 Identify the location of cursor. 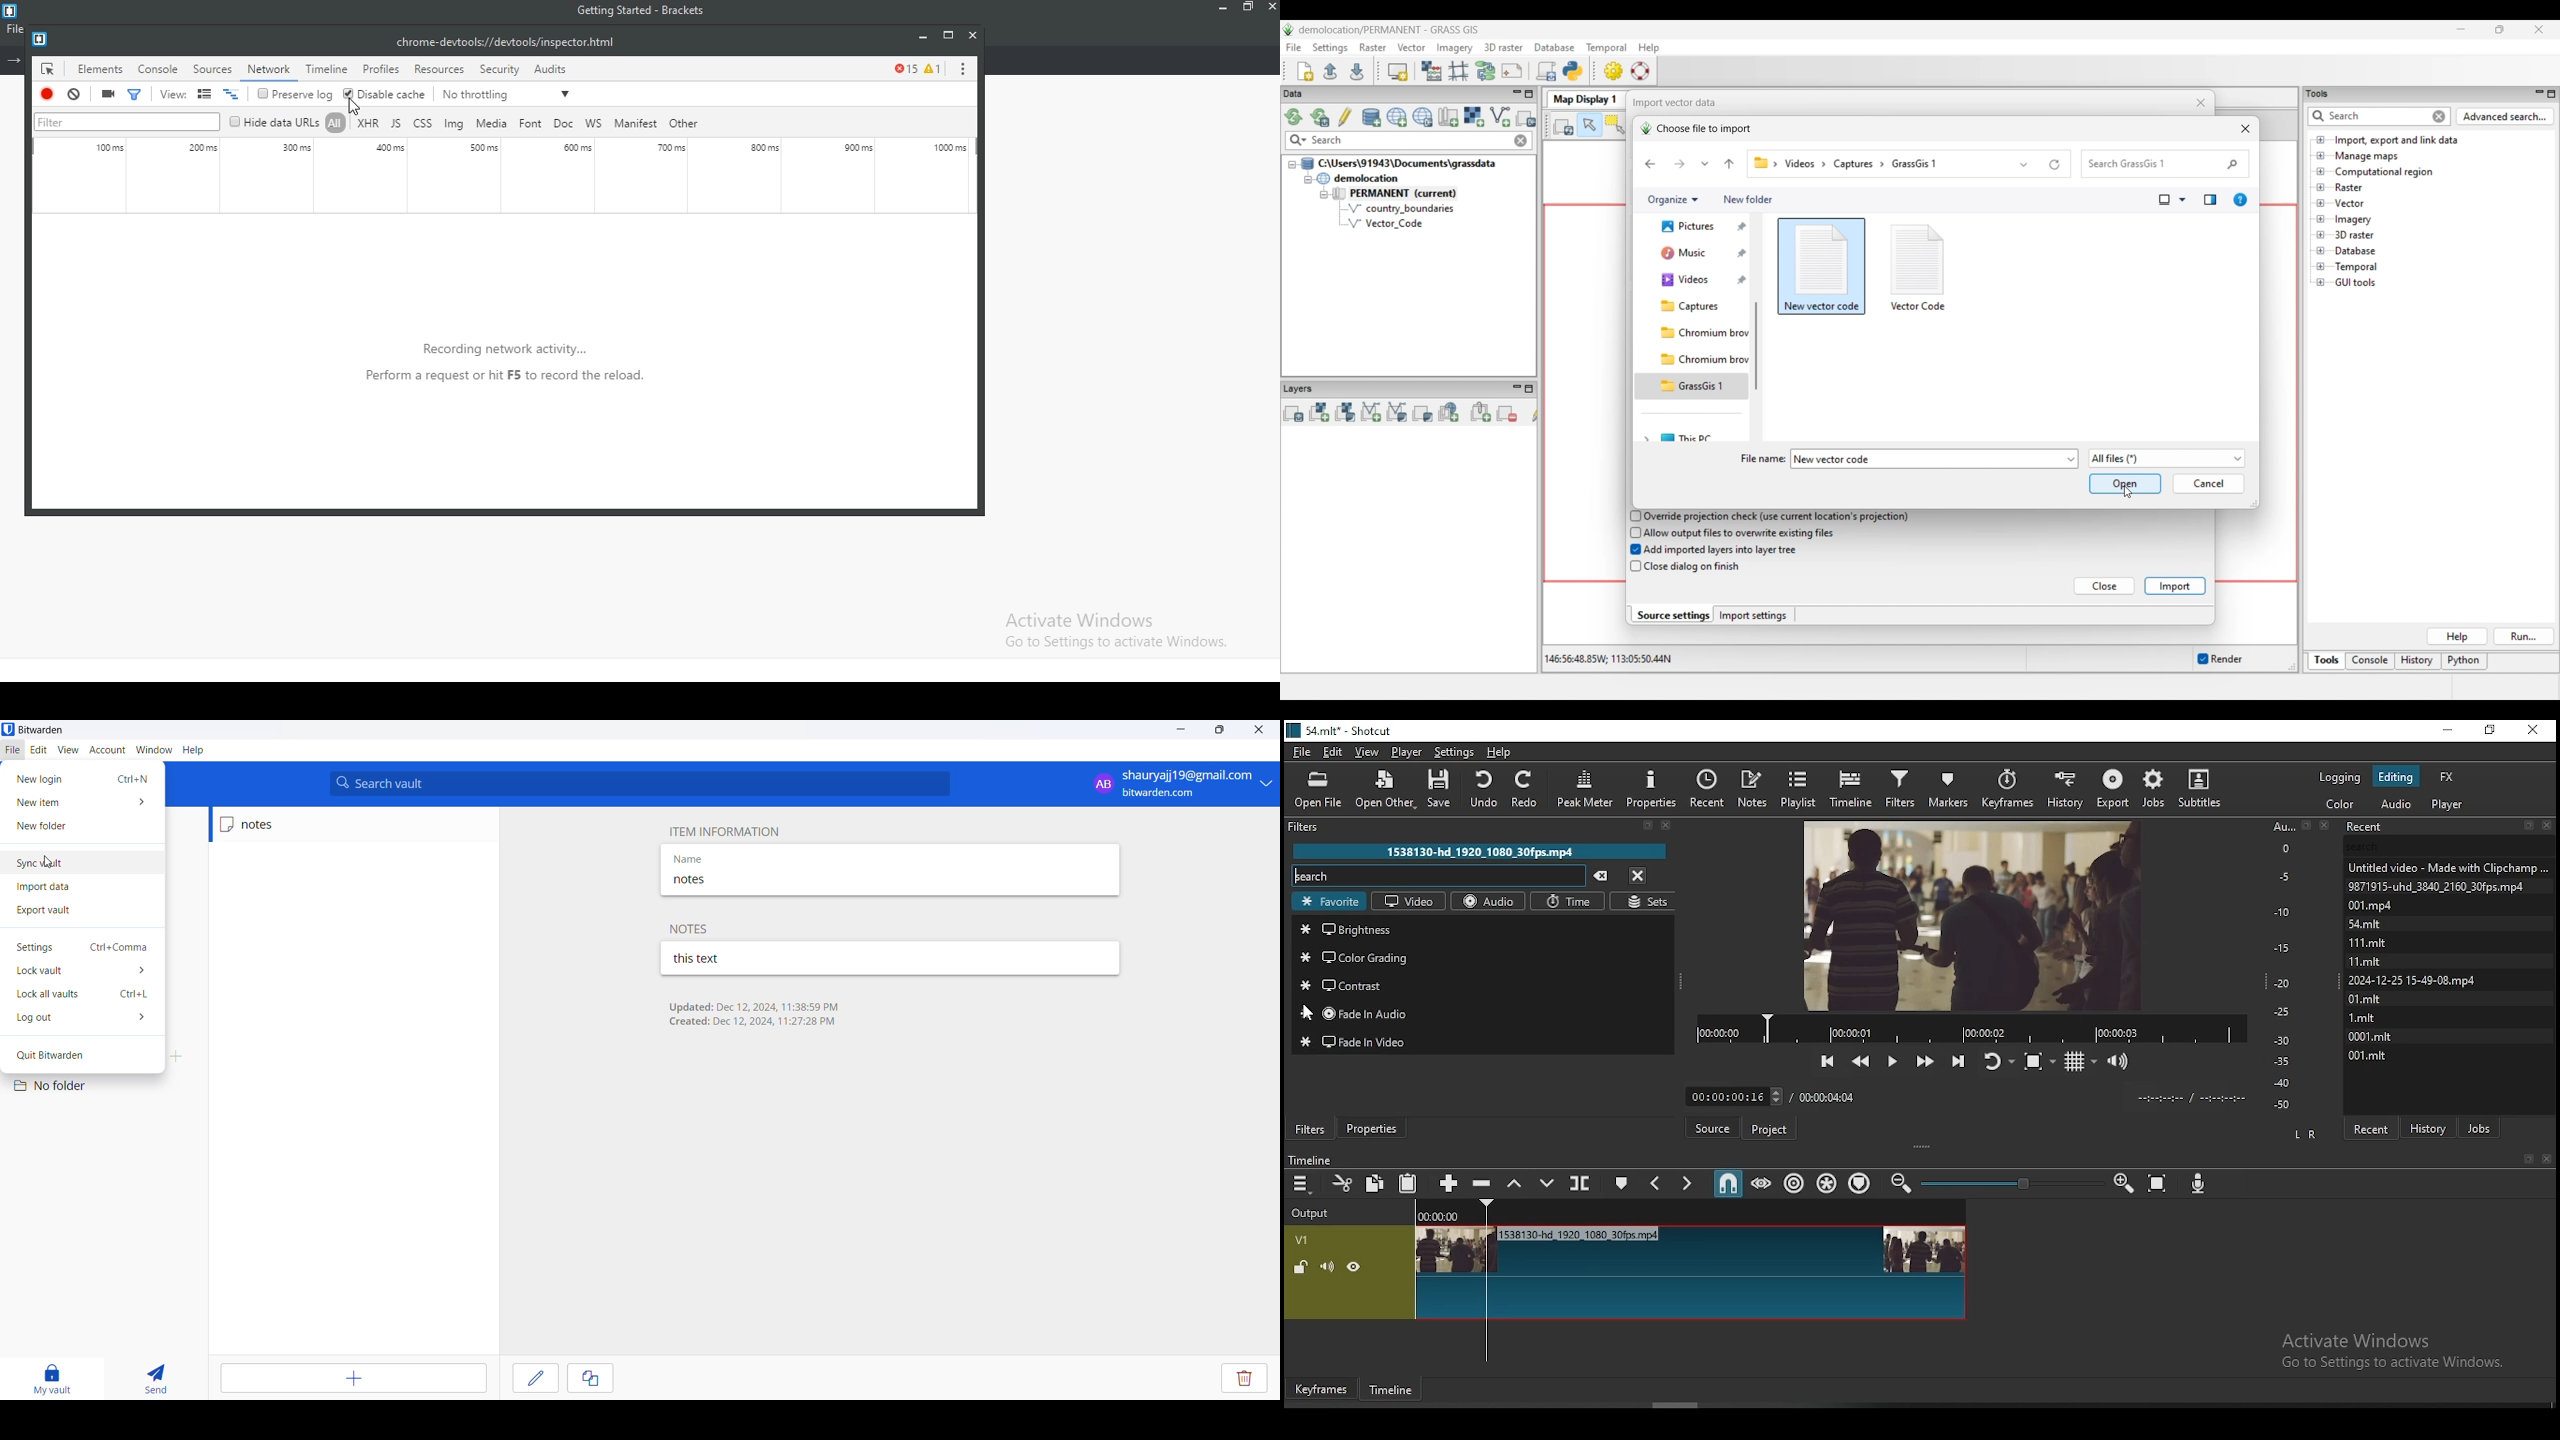
(358, 107).